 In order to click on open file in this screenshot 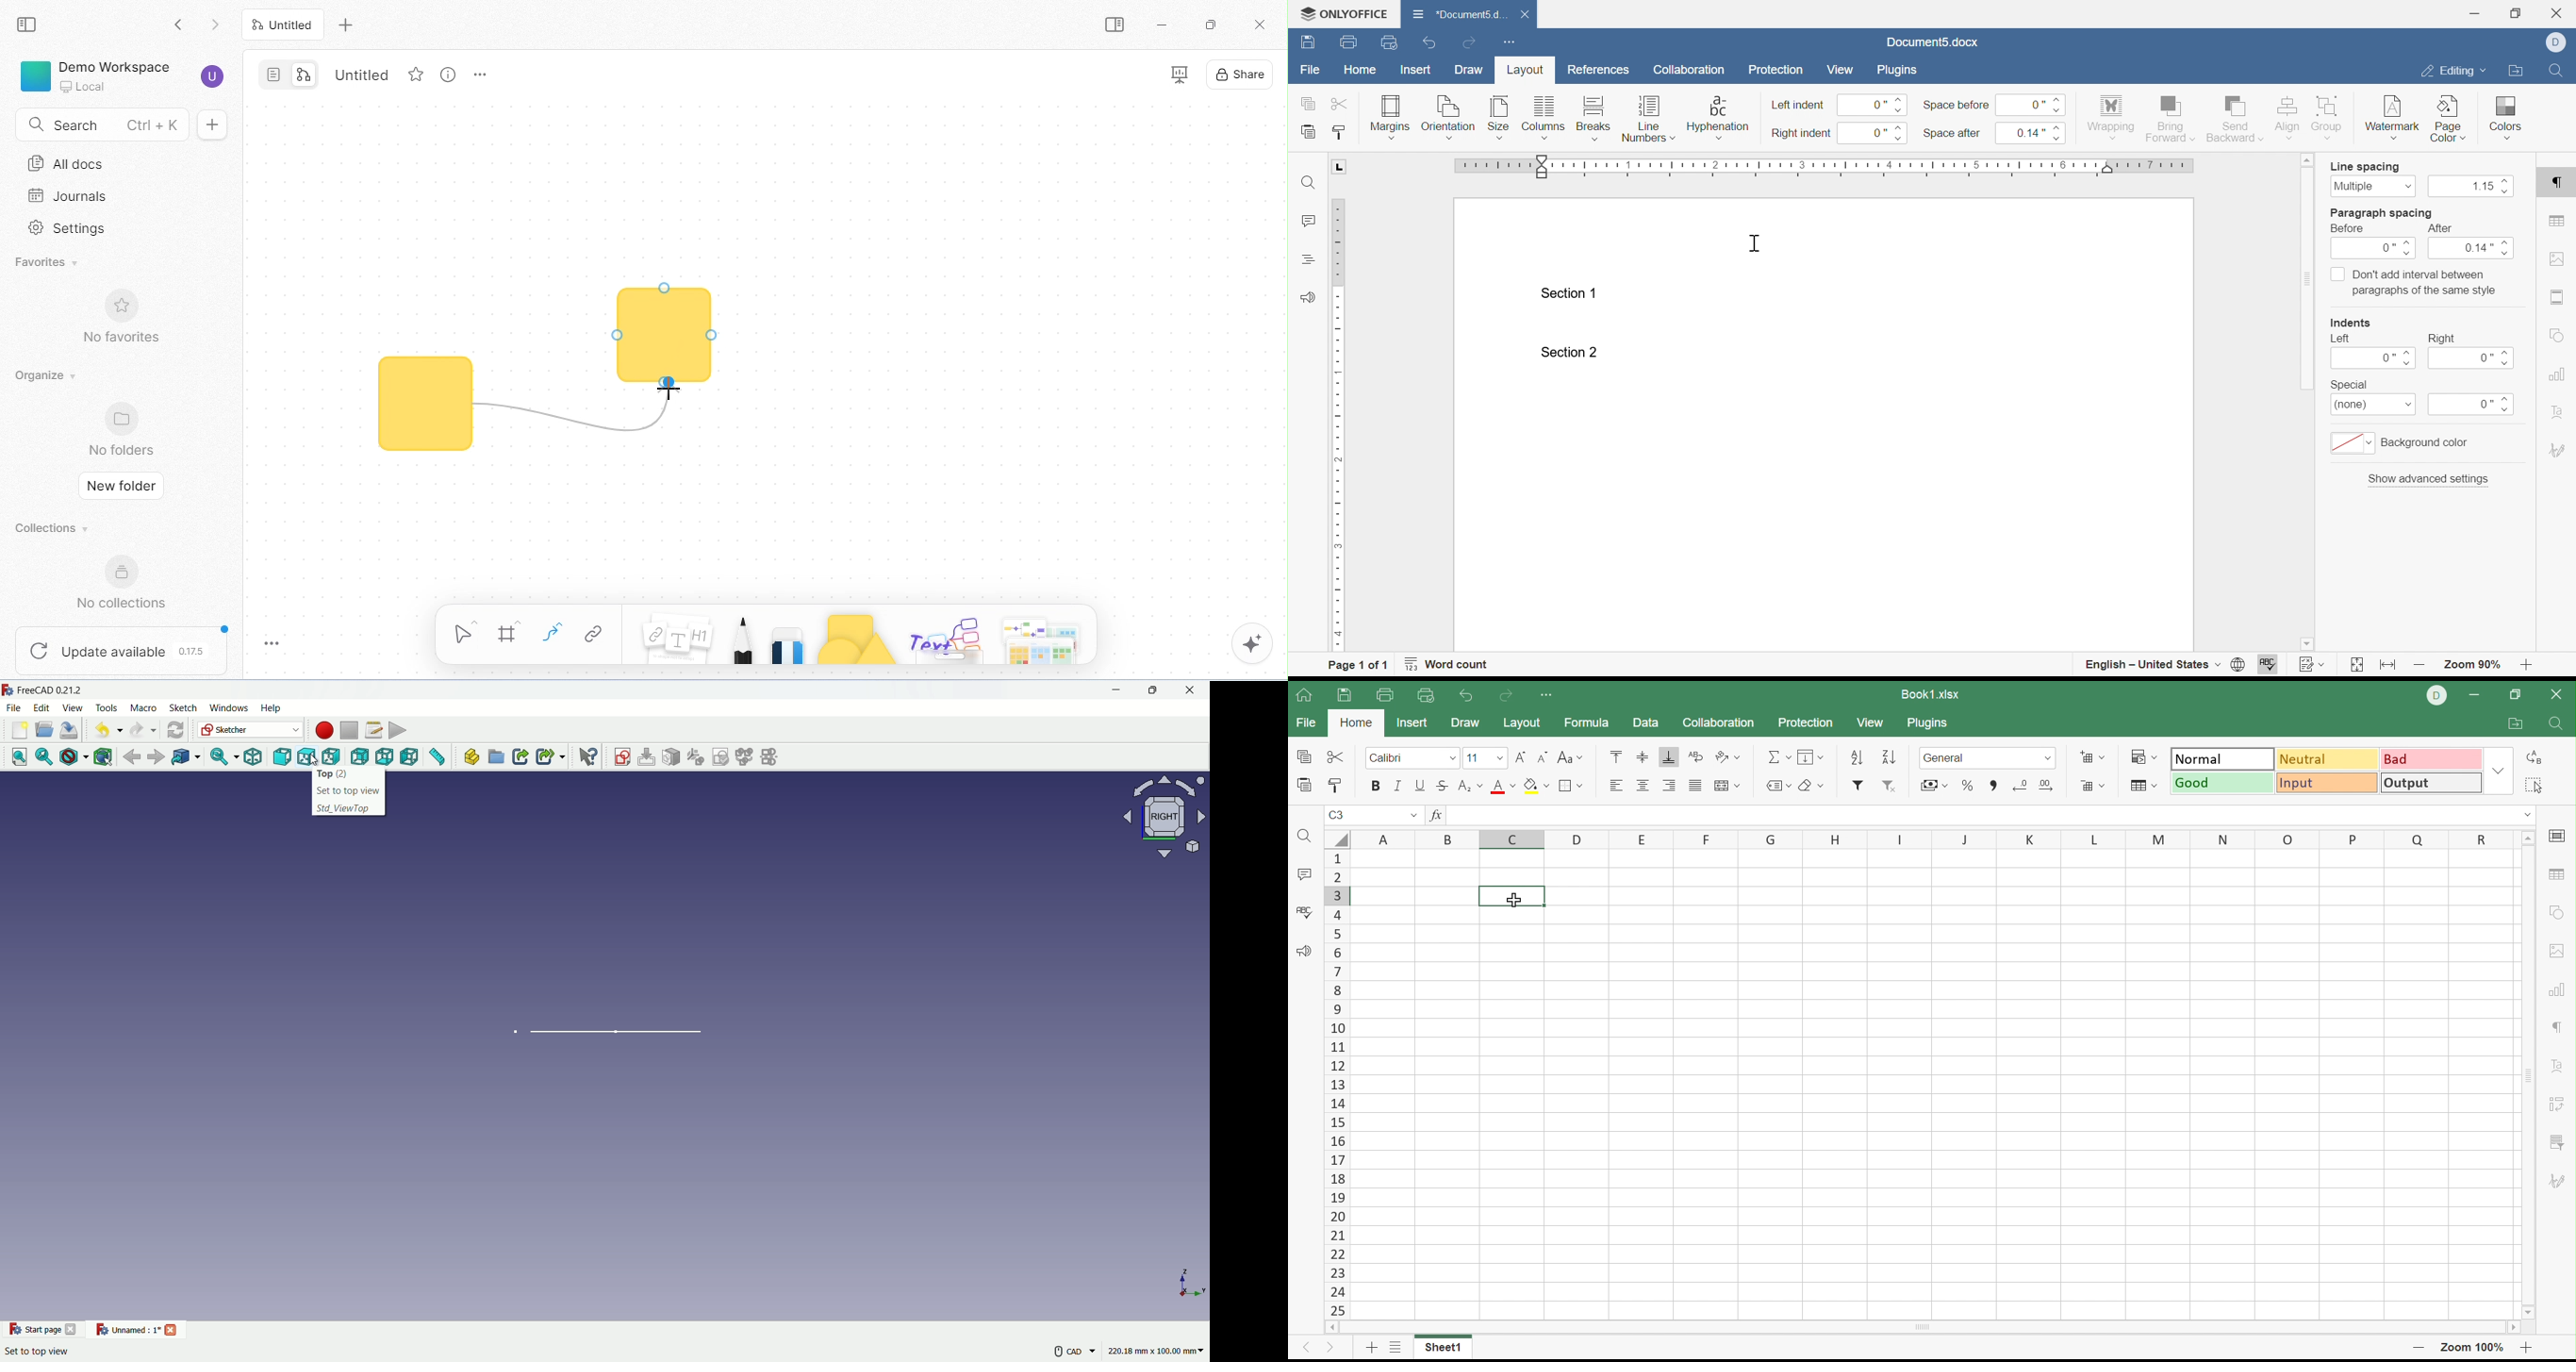, I will do `click(45, 730)`.